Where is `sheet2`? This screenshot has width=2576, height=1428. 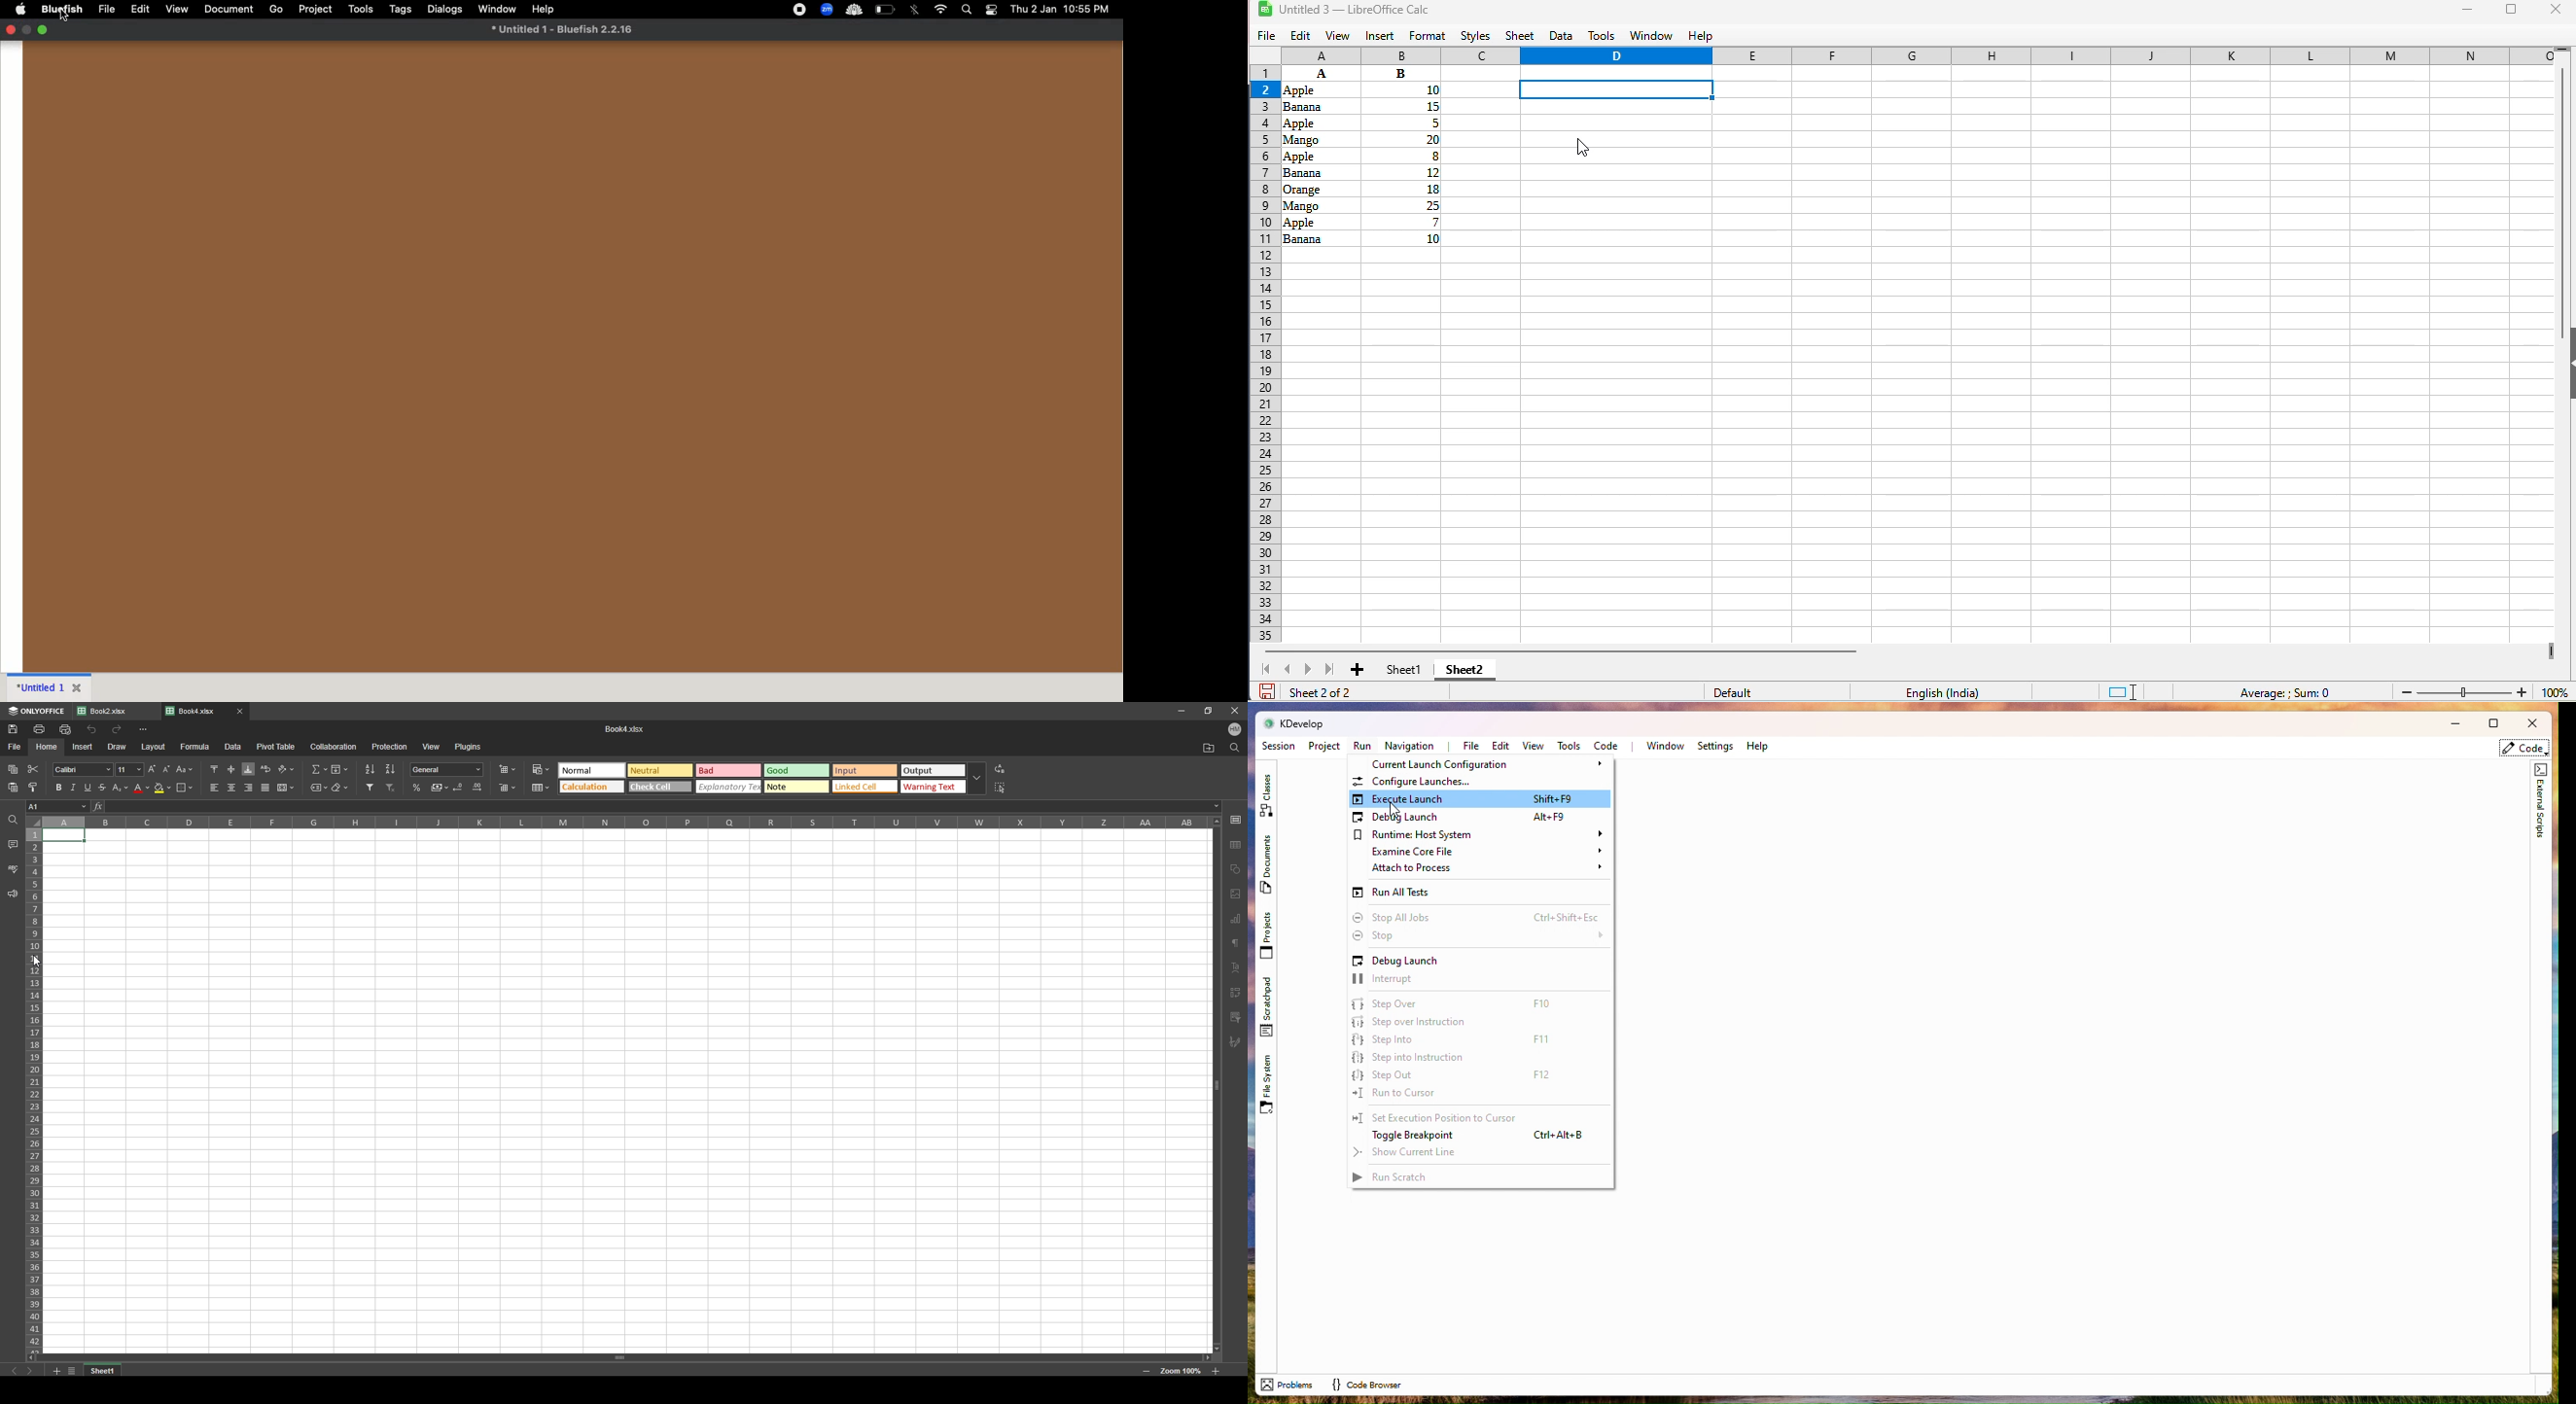
sheet2 is located at coordinates (1465, 669).